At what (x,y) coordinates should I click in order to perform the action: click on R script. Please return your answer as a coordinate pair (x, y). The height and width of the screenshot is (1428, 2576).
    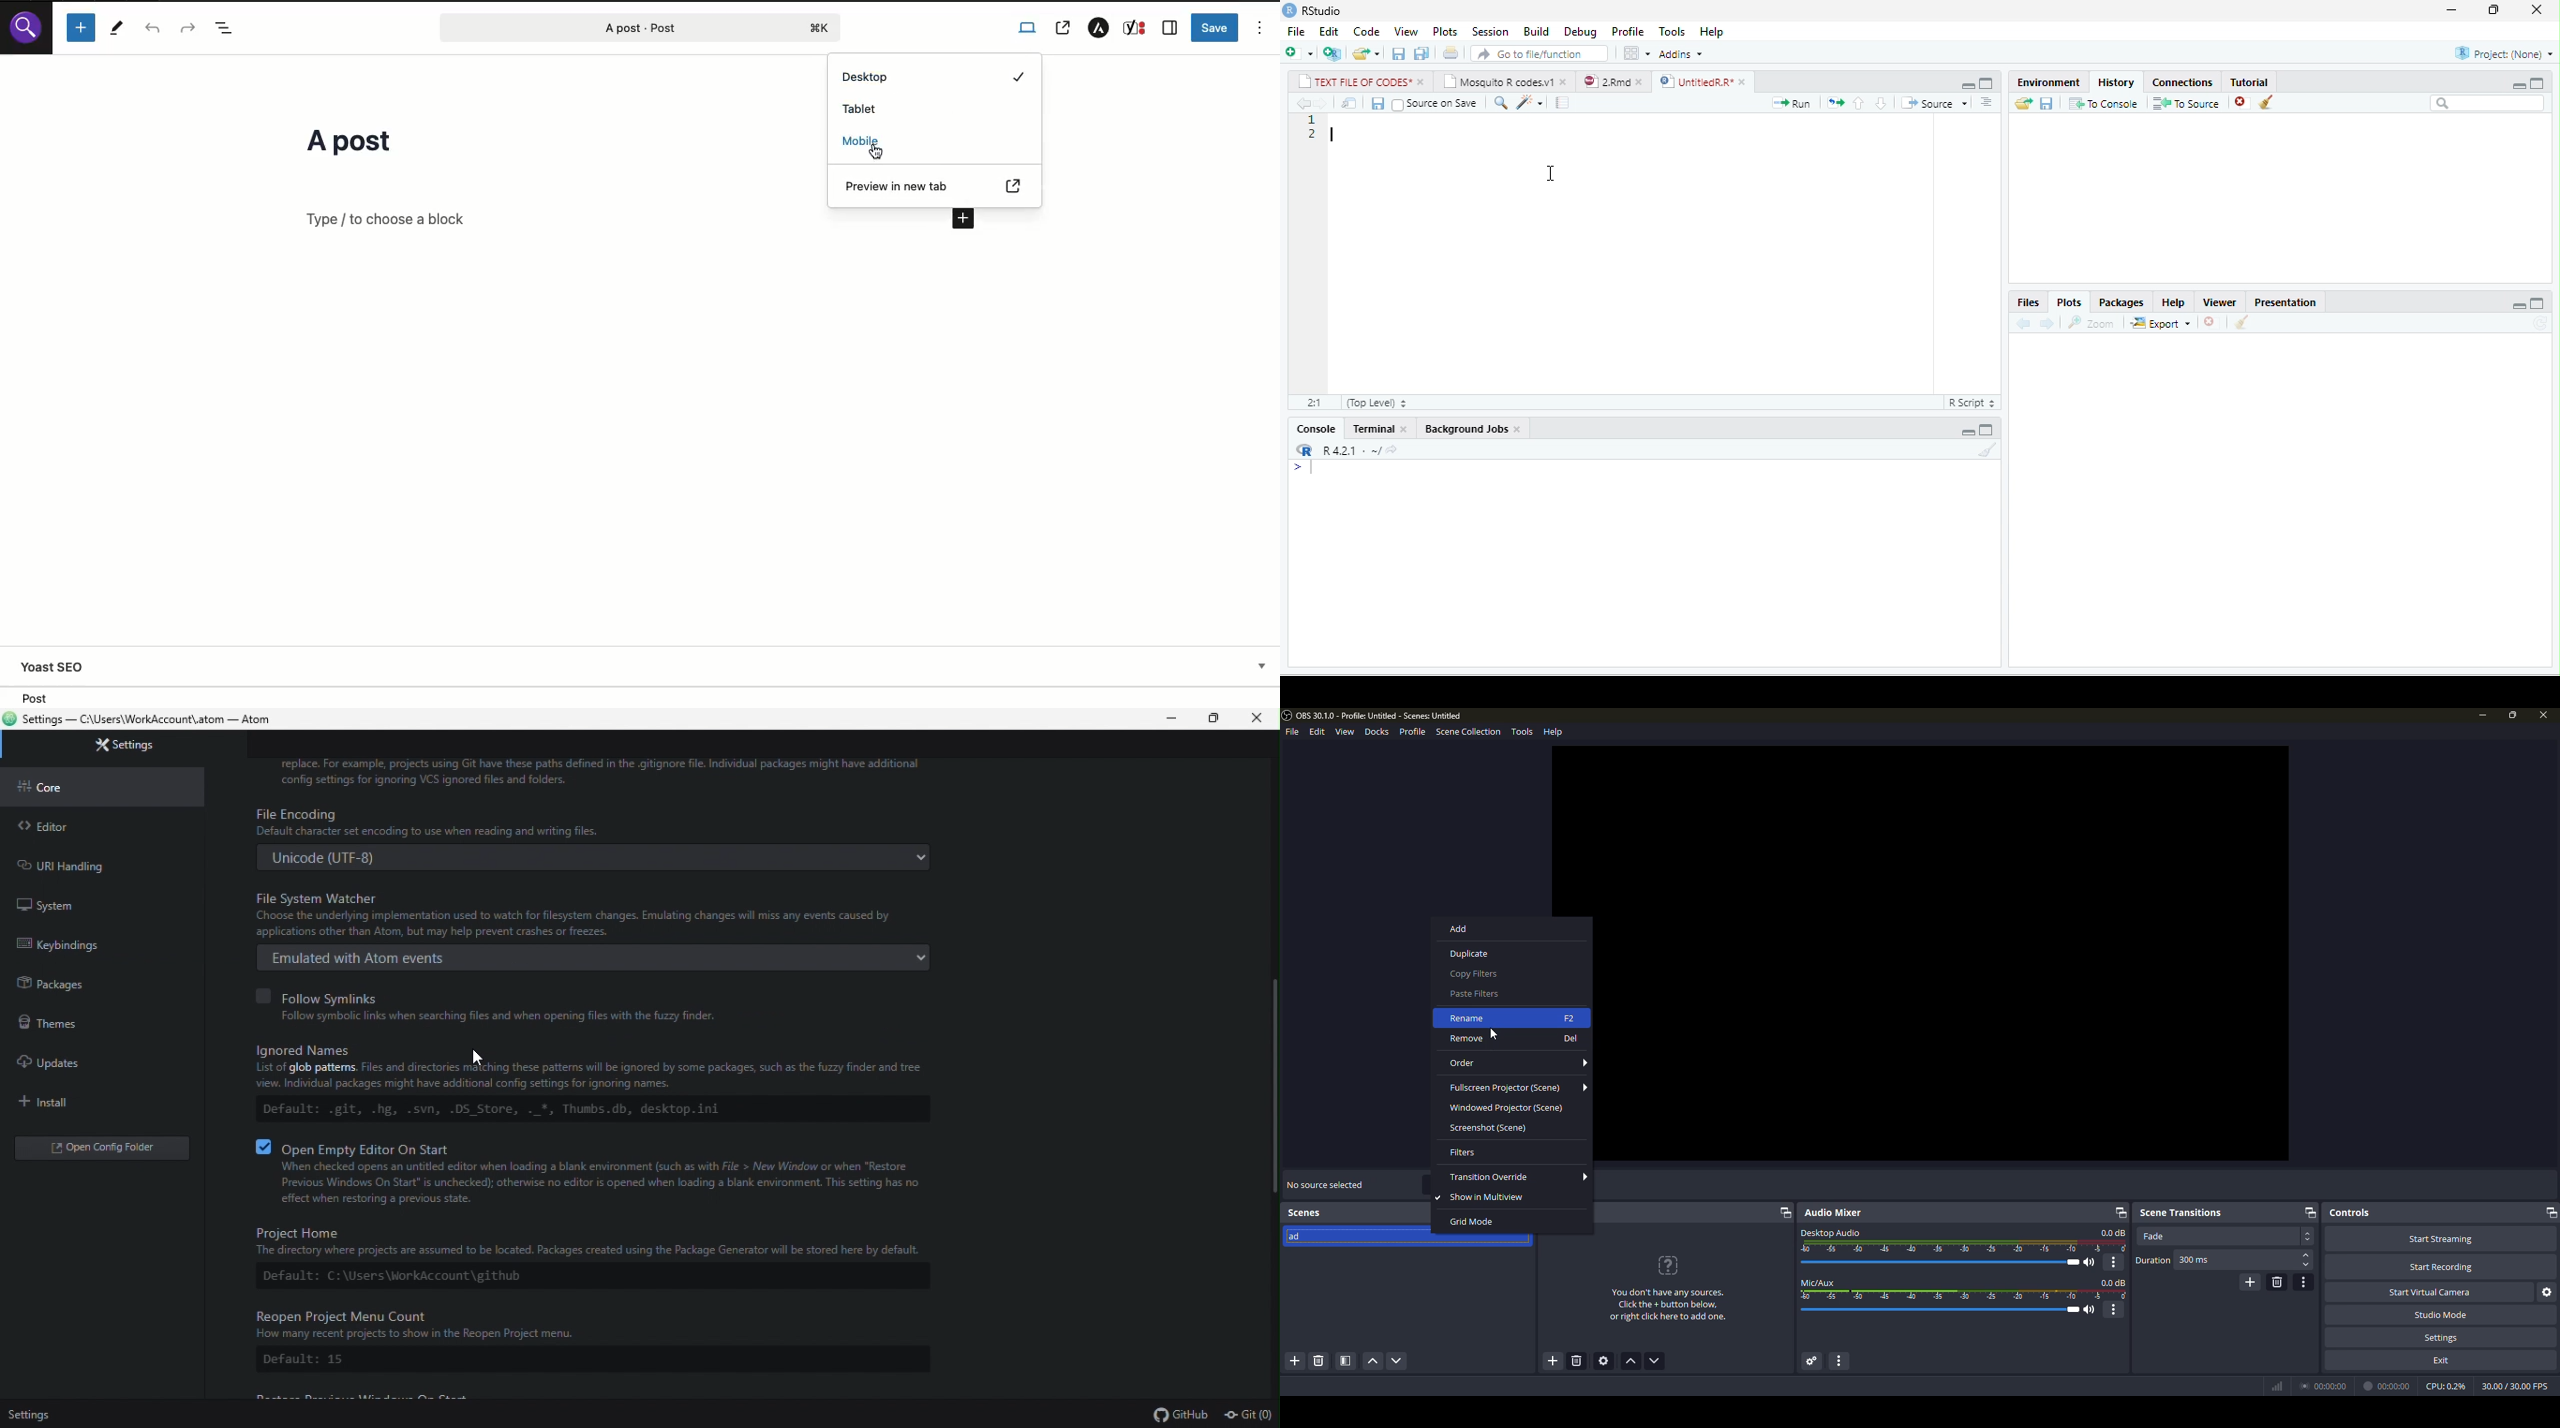
    Looking at the image, I should click on (1972, 403).